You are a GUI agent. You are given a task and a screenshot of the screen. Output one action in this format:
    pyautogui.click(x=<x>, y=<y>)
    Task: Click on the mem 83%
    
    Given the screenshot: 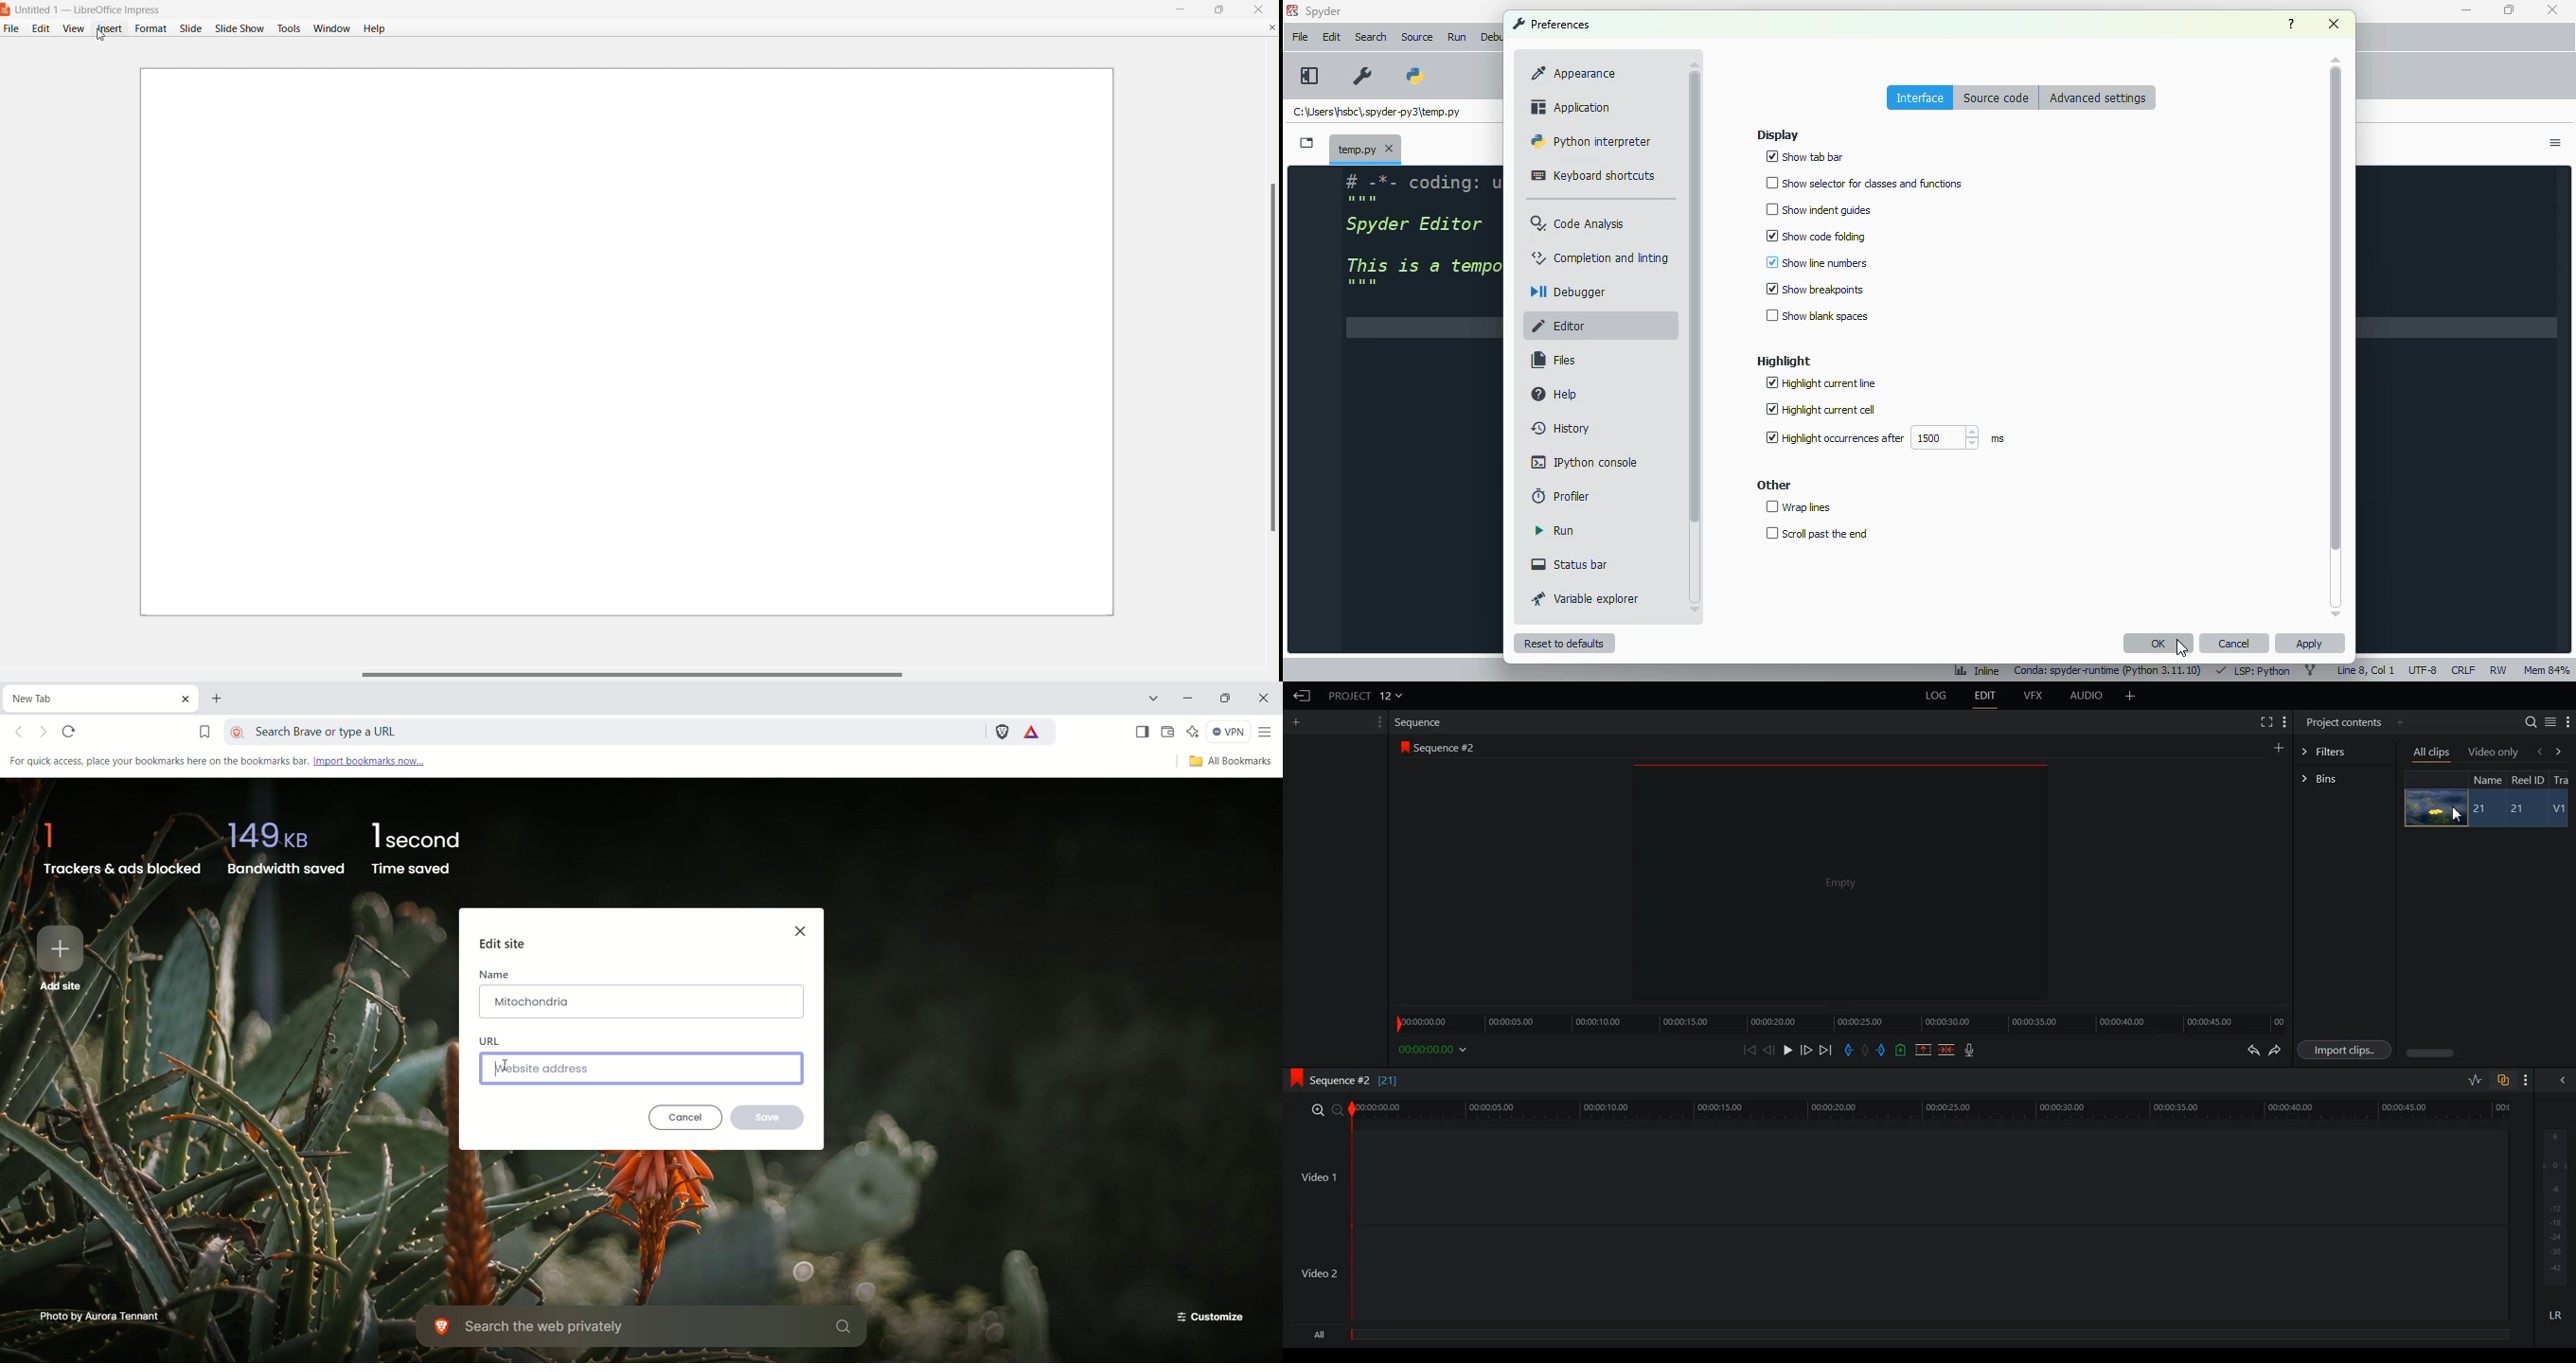 What is the action you would take?
    pyautogui.click(x=2546, y=670)
    